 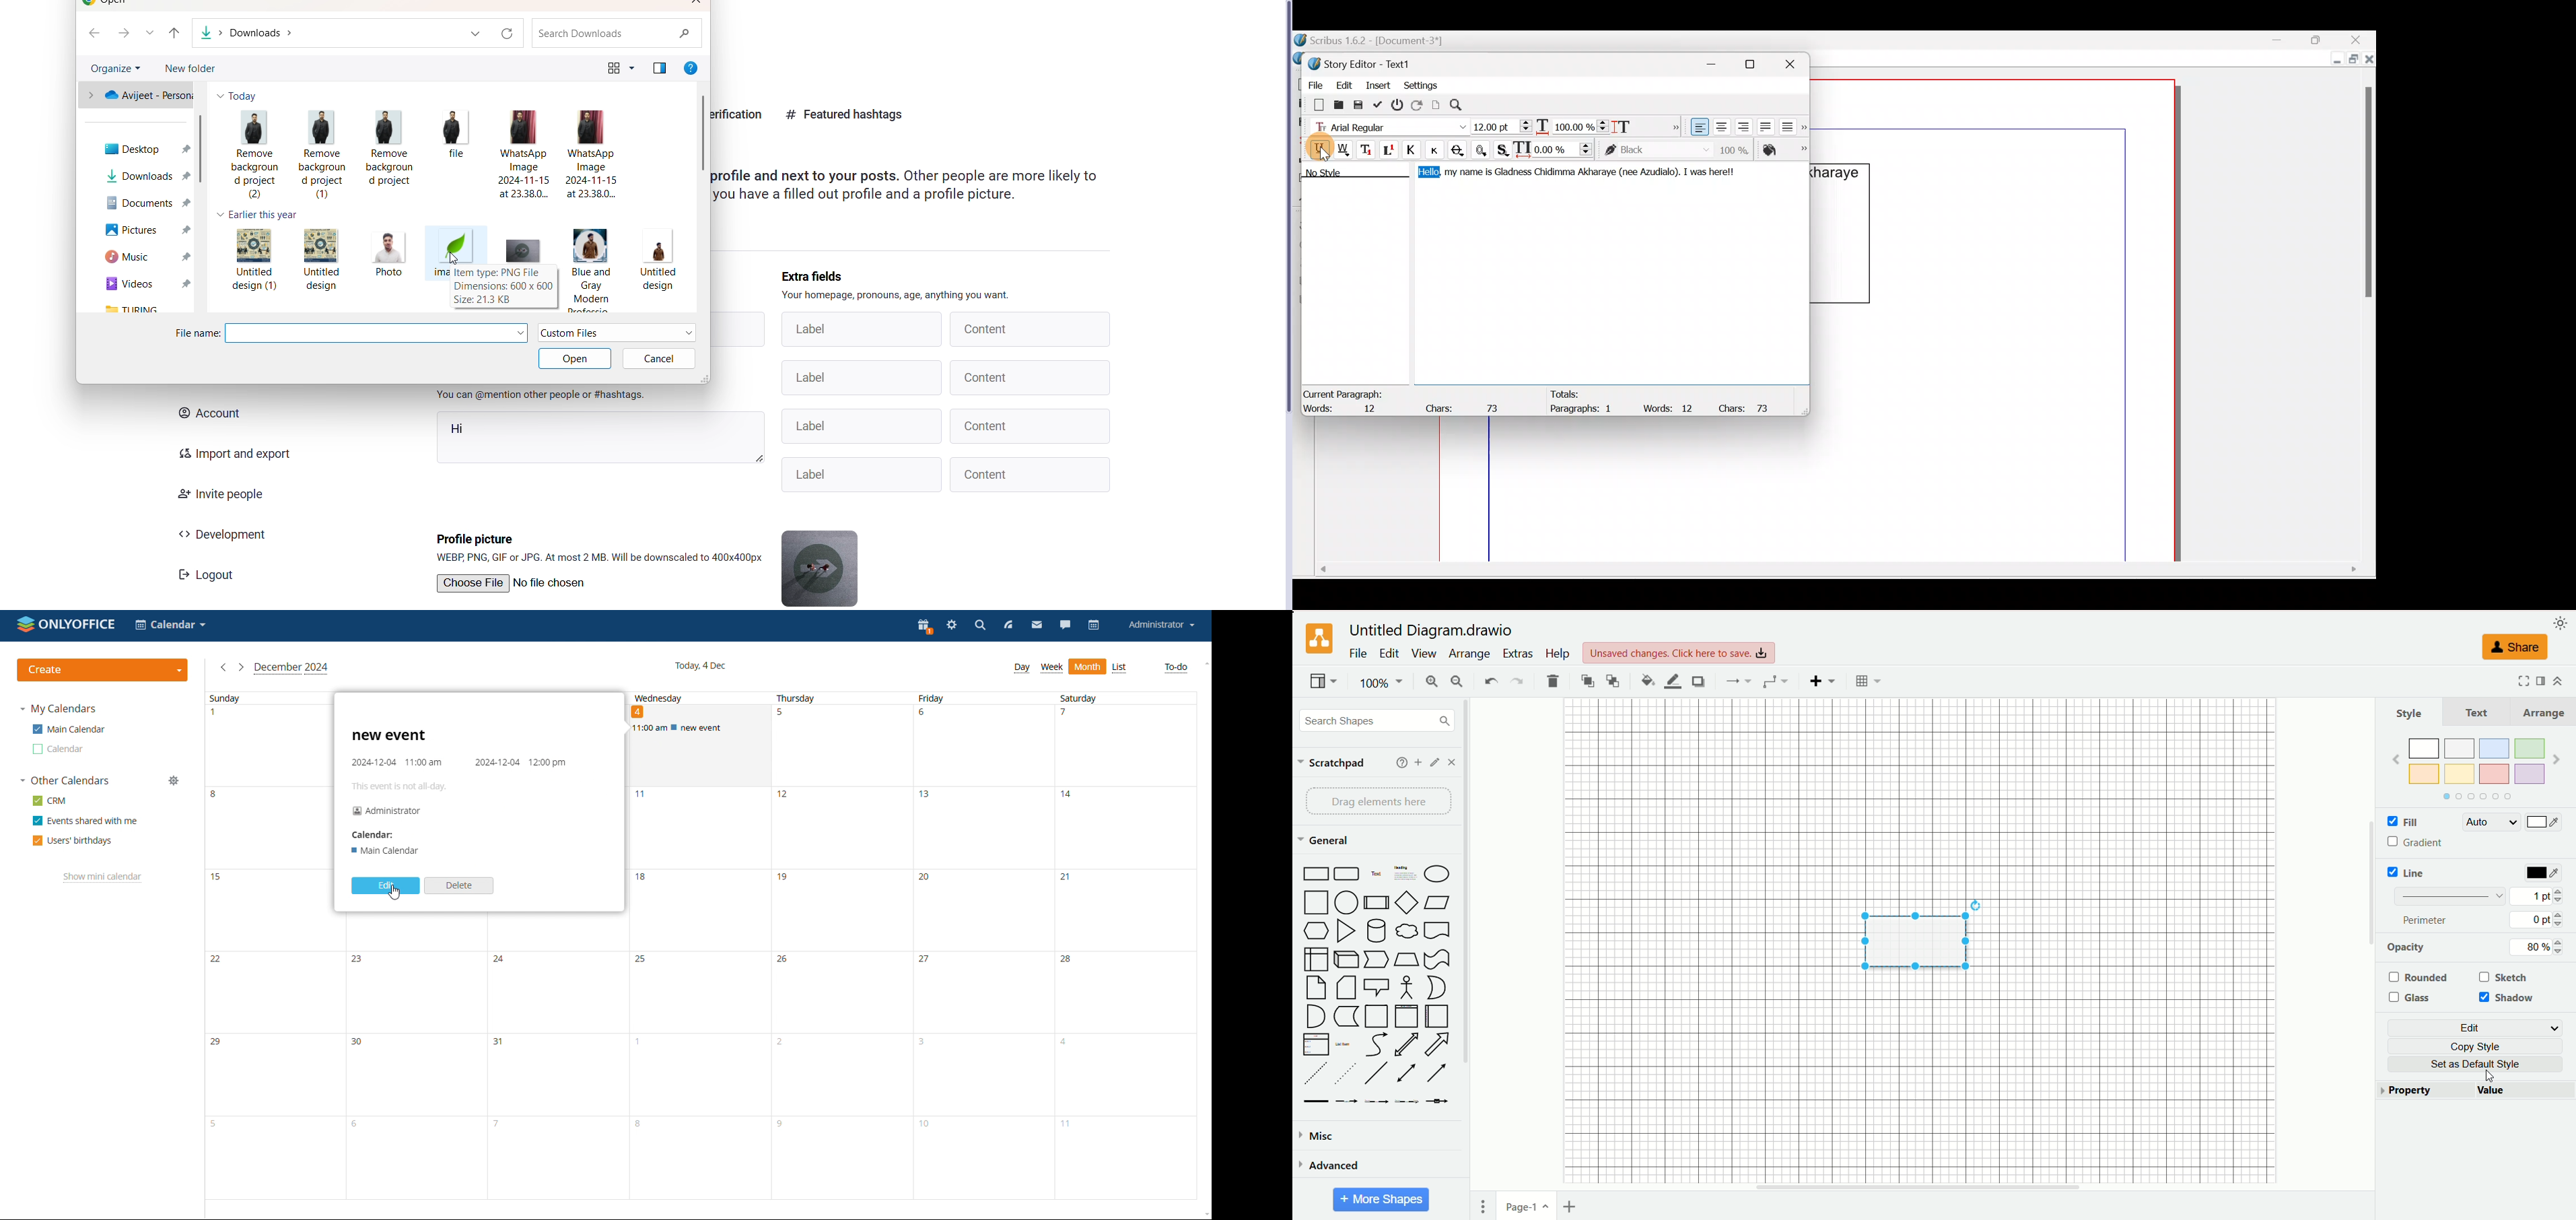 I want to click on Totals: Paragraphs: 1, so click(x=1583, y=401).